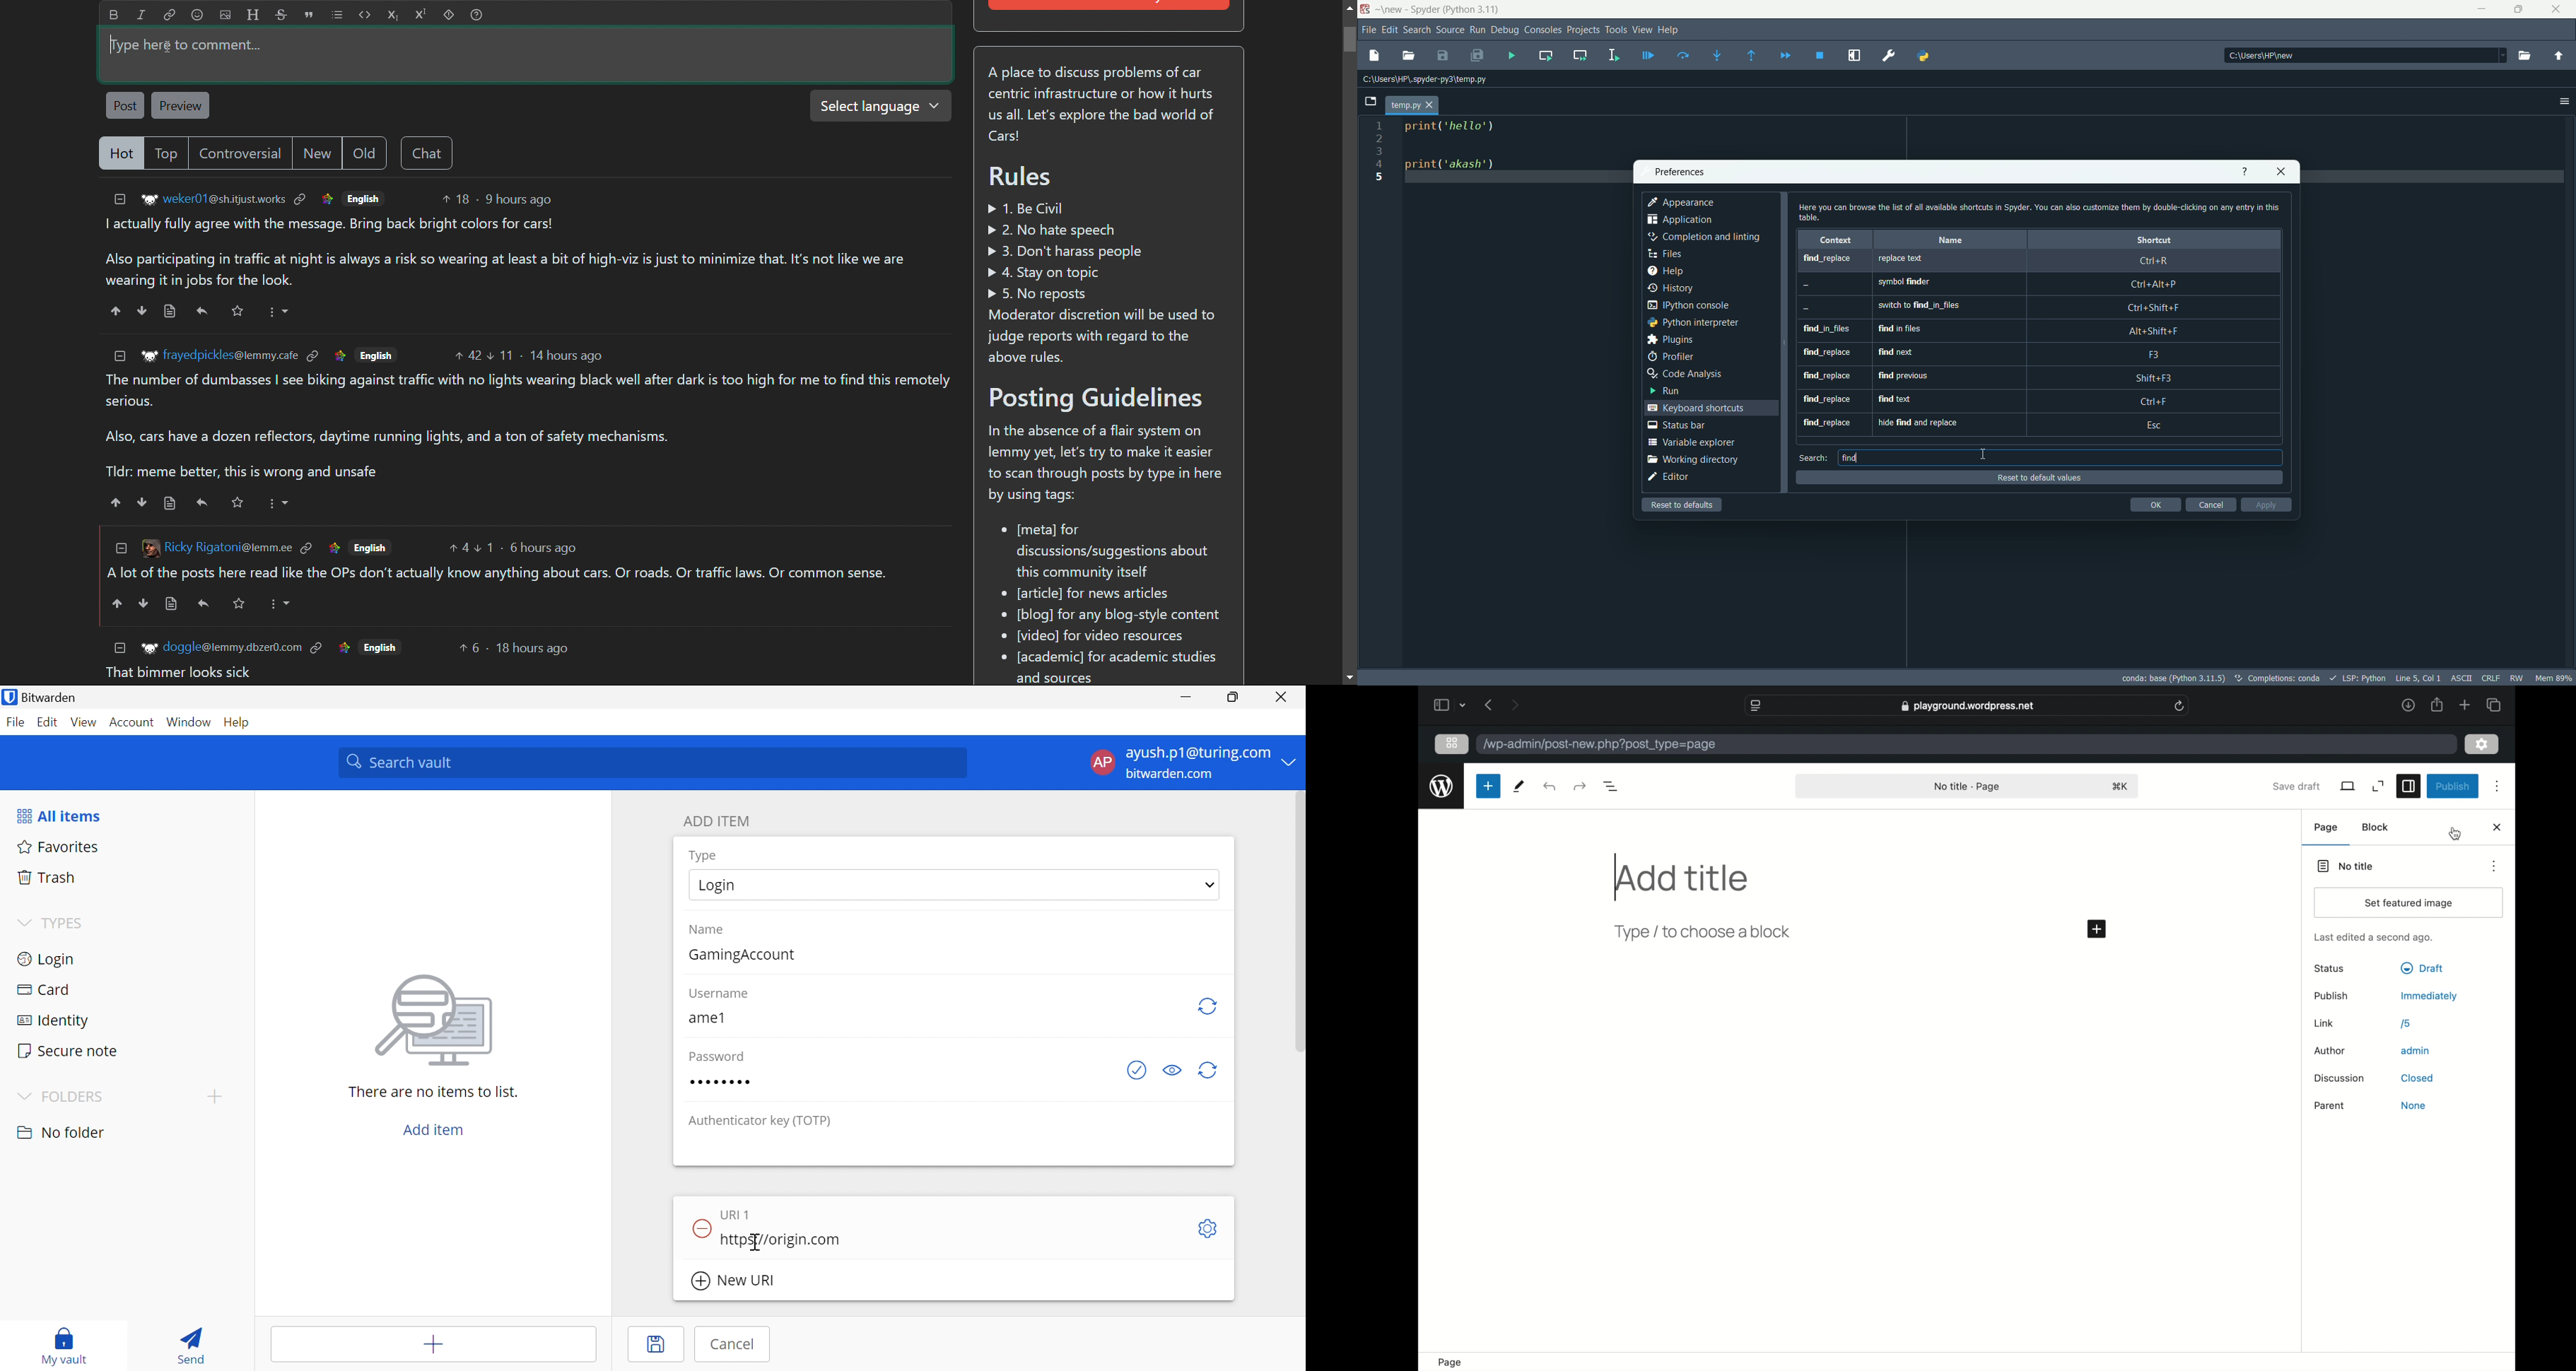 The image size is (2576, 1372). I want to click on step into function, so click(1718, 54).